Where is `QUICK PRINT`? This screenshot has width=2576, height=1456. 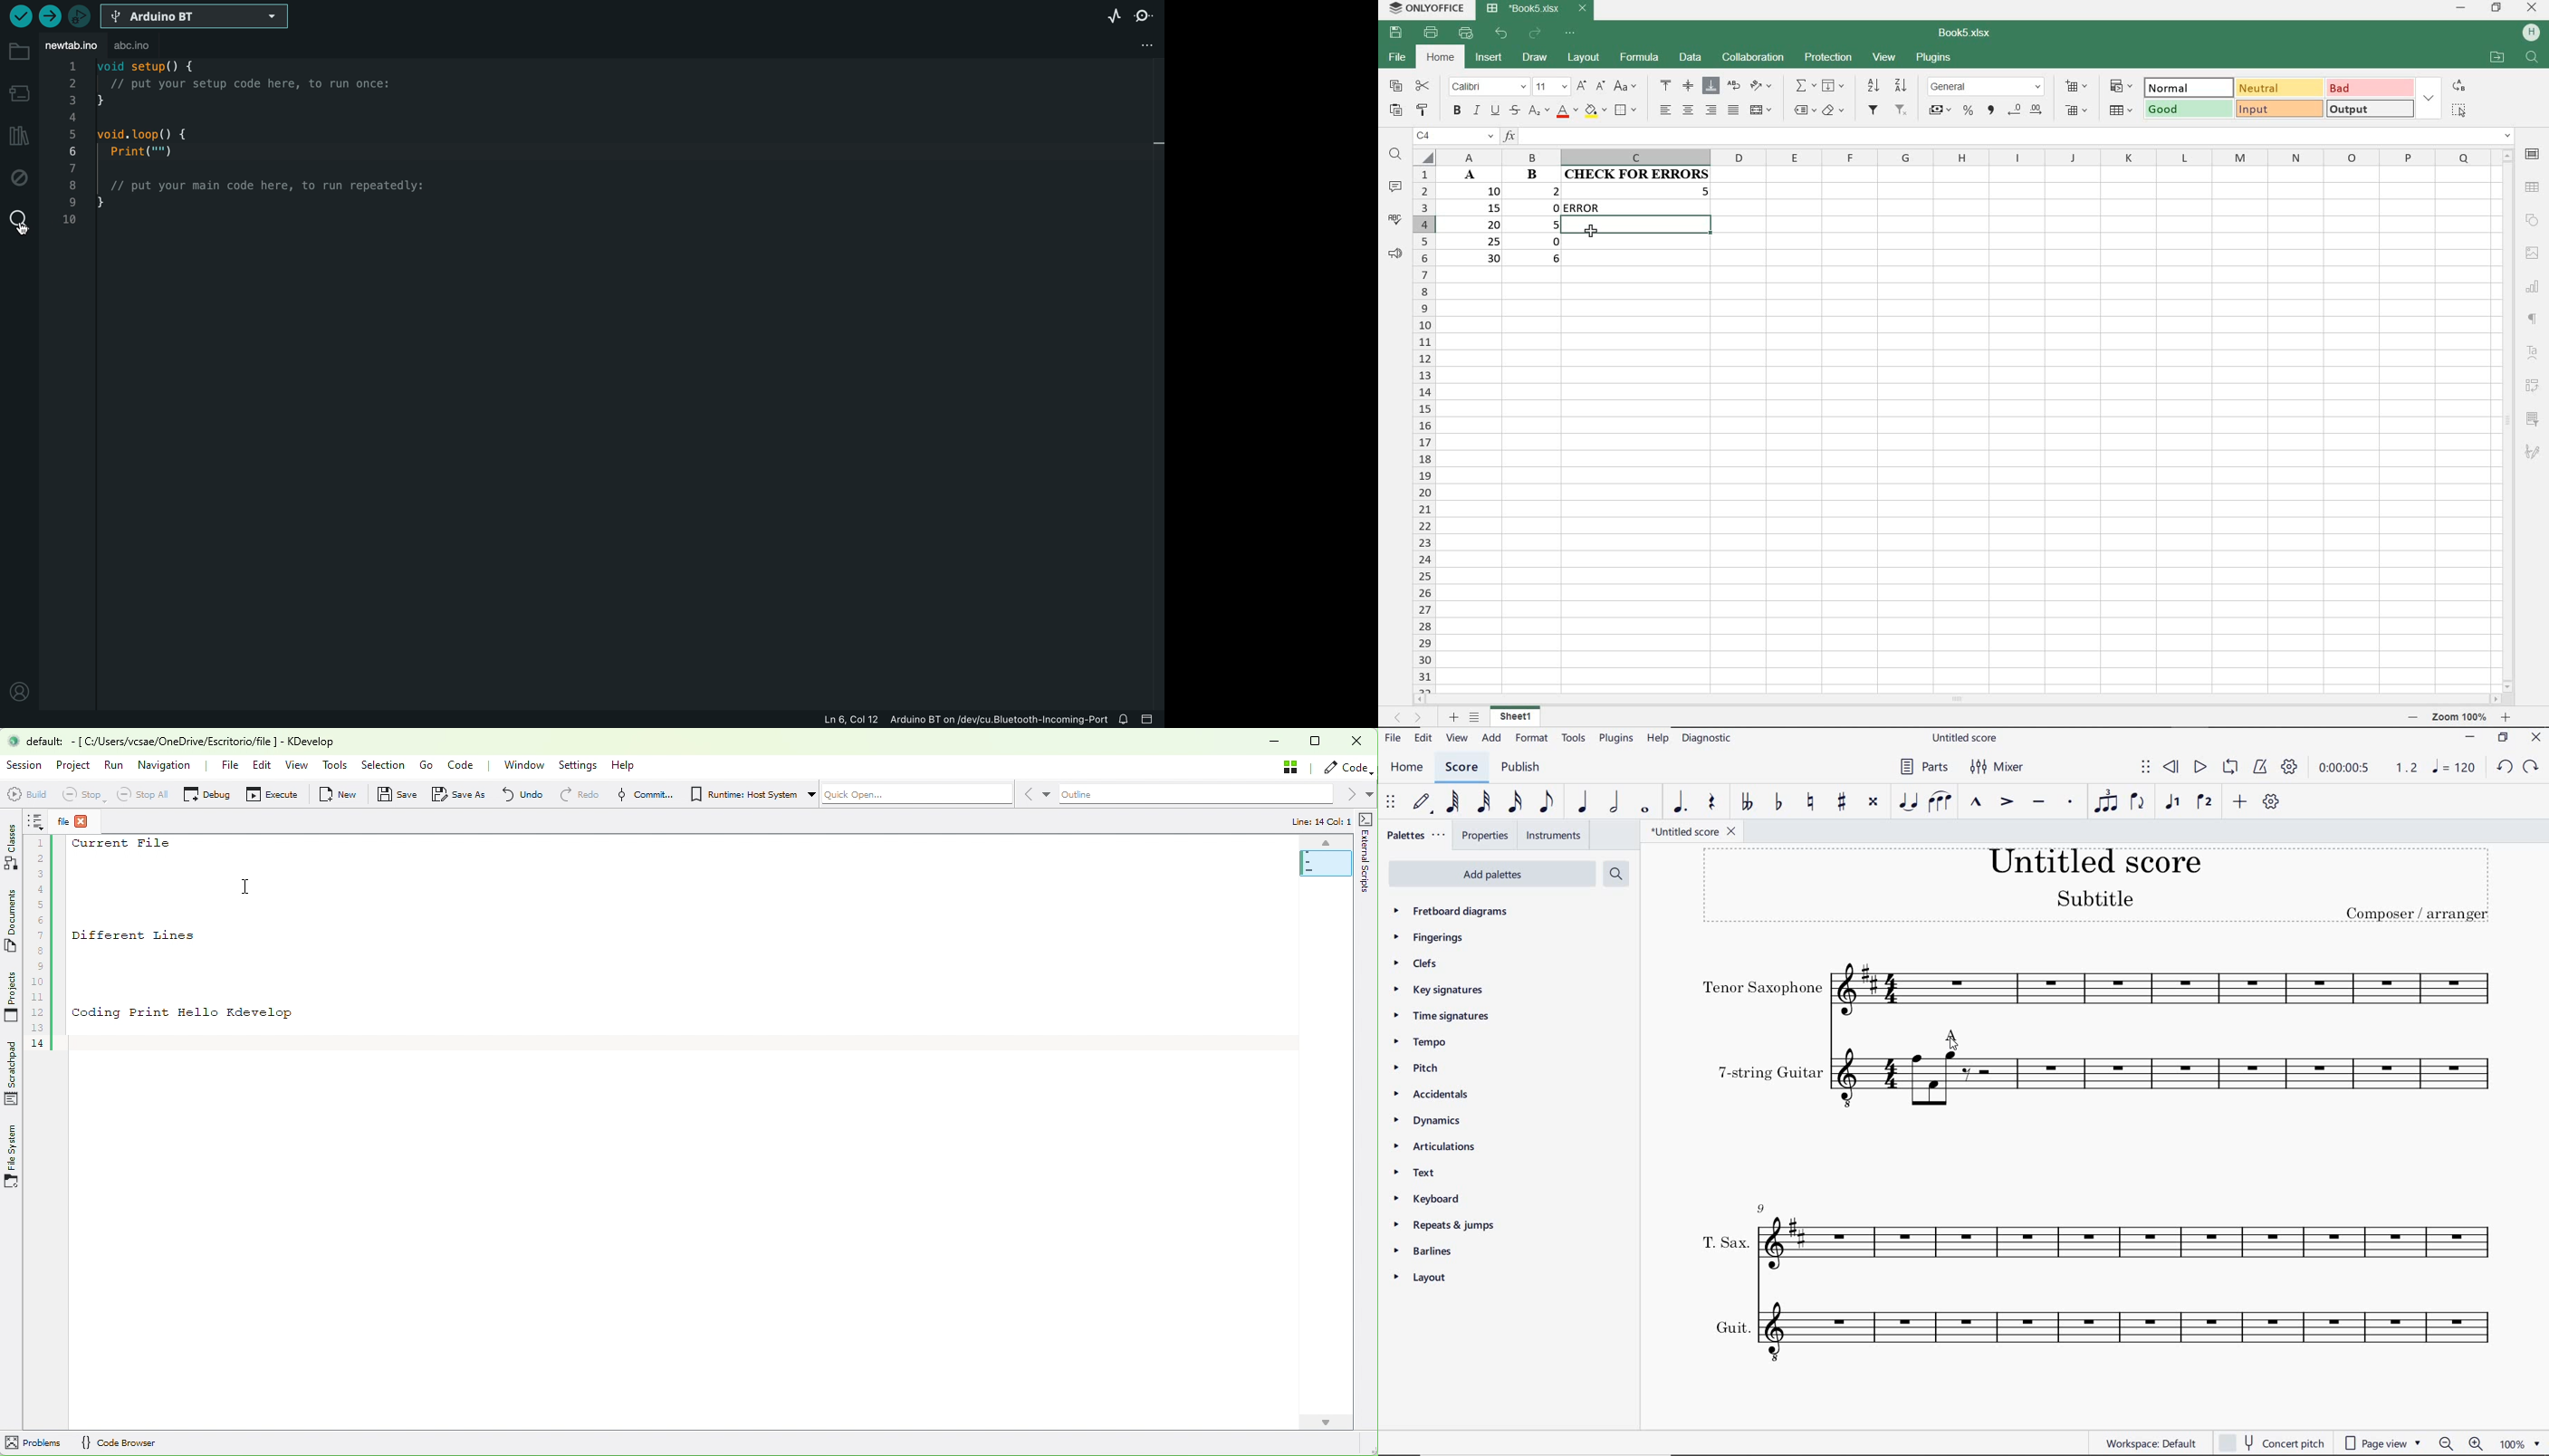 QUICK PRINT is located at coordinates (1465, 33).